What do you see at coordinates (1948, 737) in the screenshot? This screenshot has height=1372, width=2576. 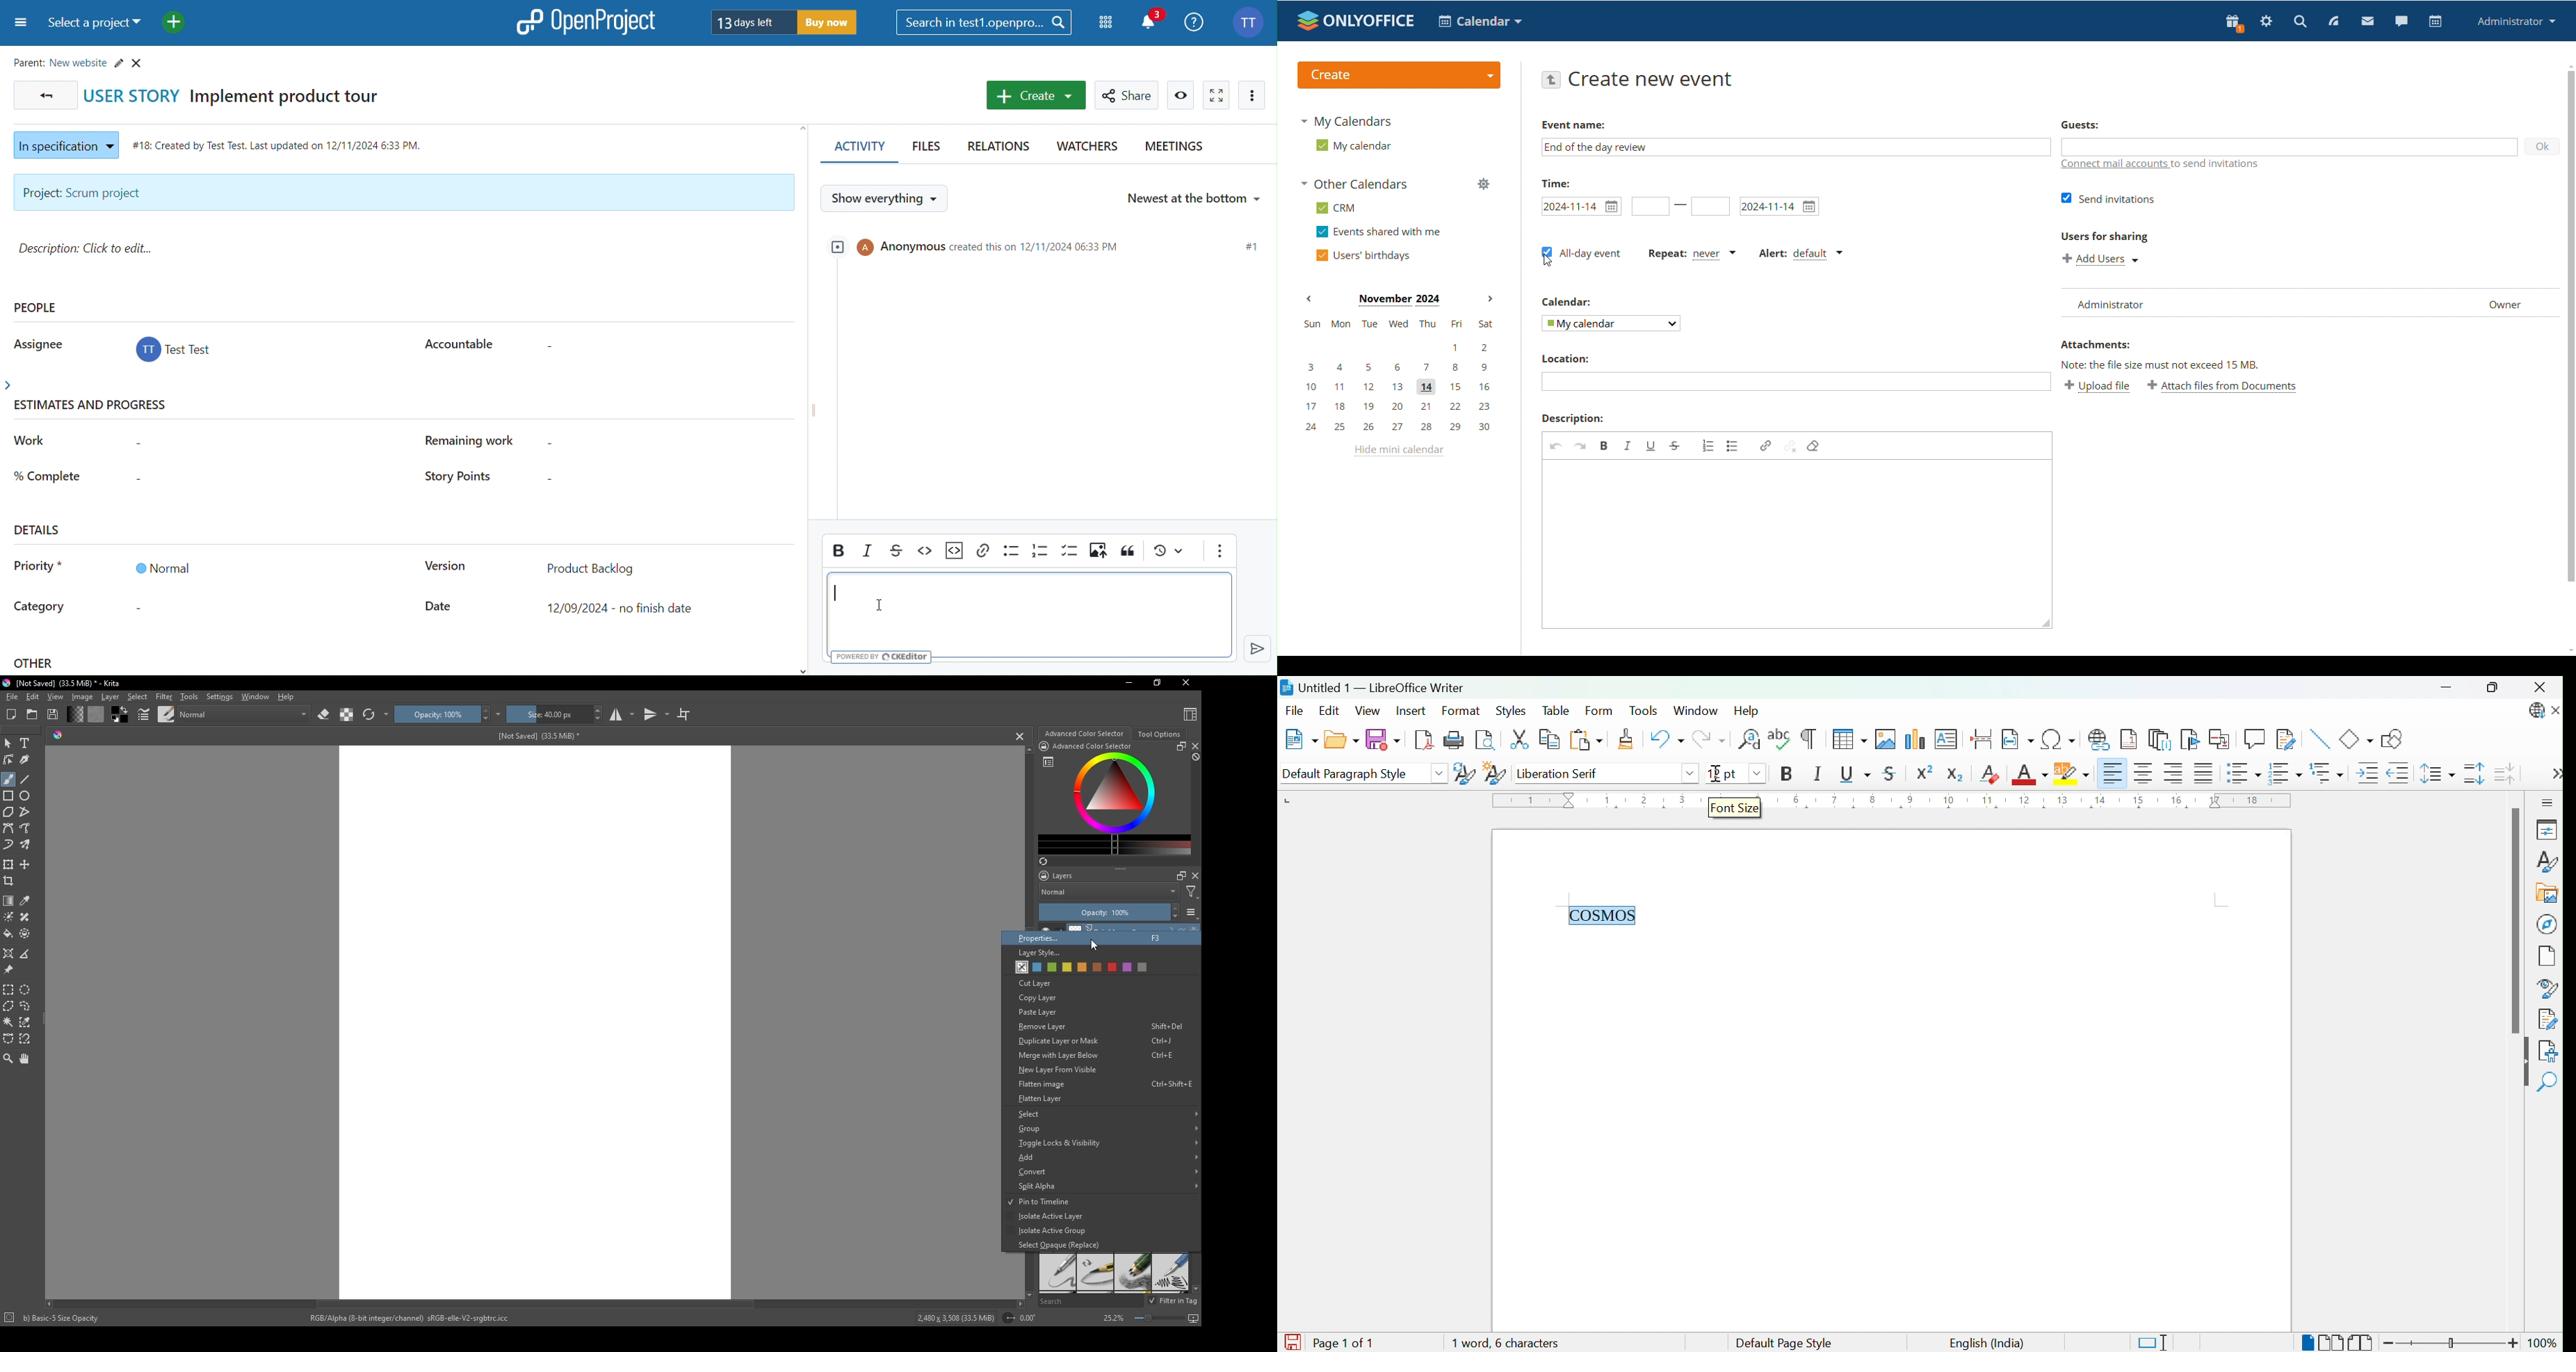 I see `Insert Text Box` at bounding box center [1948, 737].